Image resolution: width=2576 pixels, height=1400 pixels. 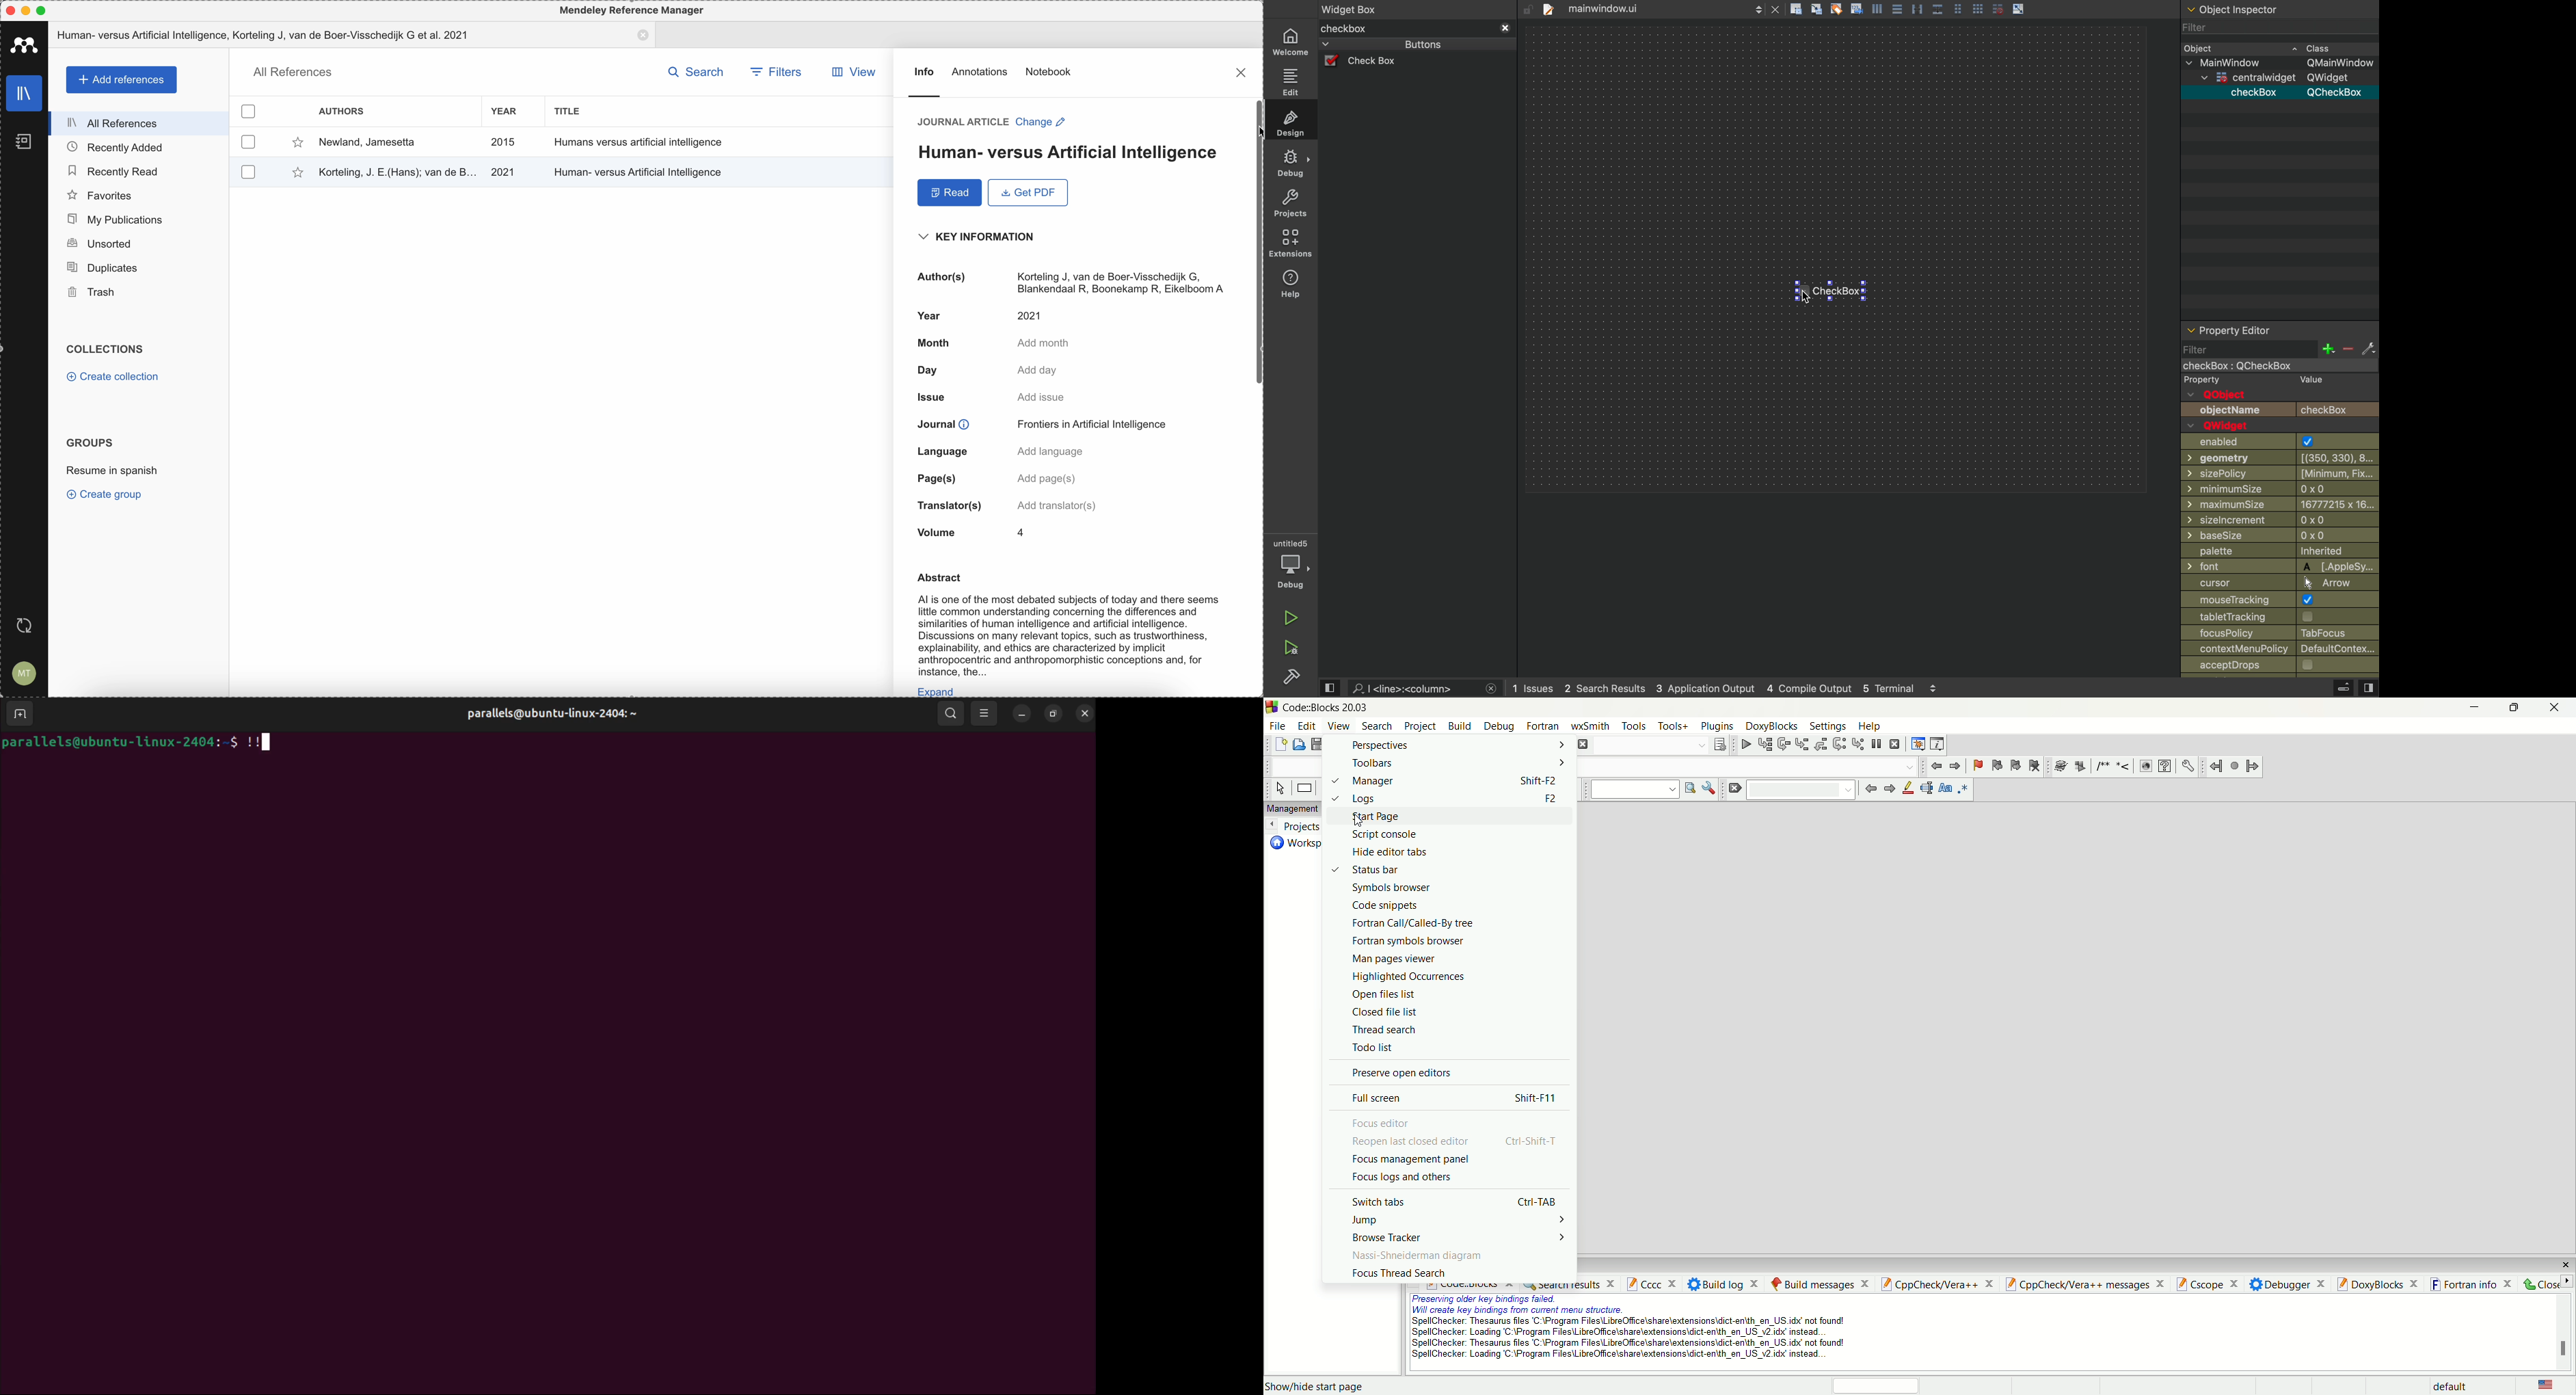 I want to click on minus, so click(x=2347, y=350).